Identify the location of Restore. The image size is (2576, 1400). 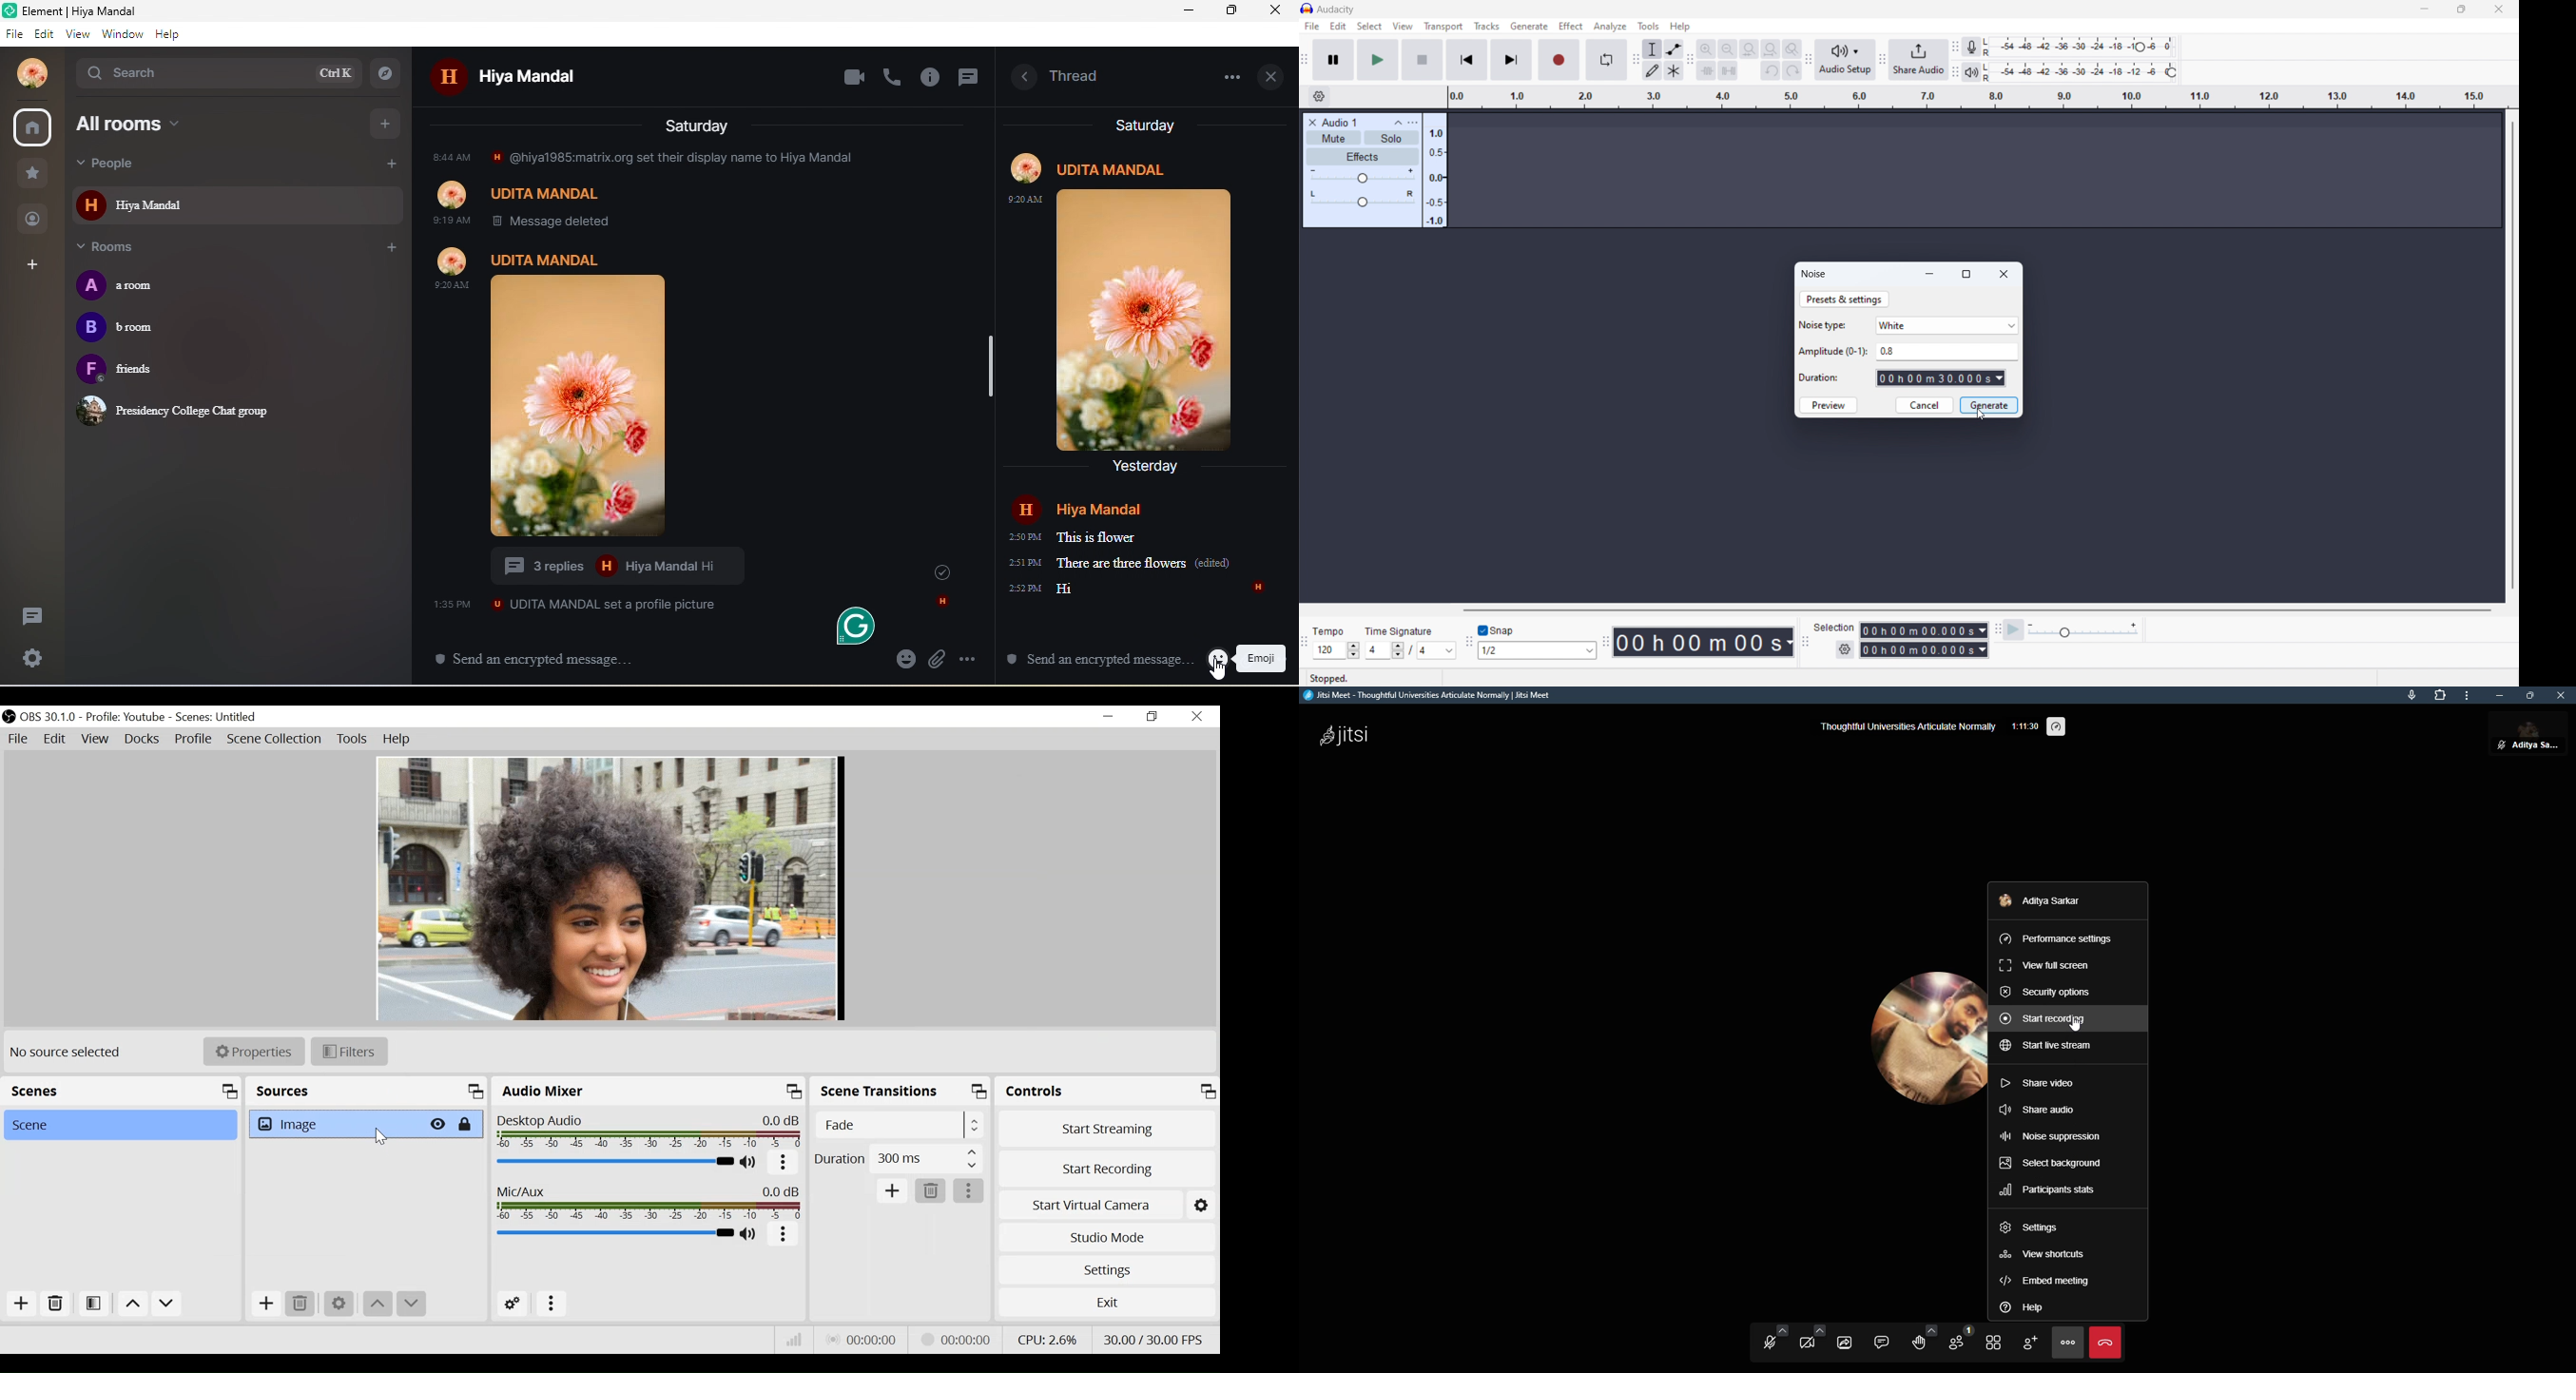
(1155, 717).